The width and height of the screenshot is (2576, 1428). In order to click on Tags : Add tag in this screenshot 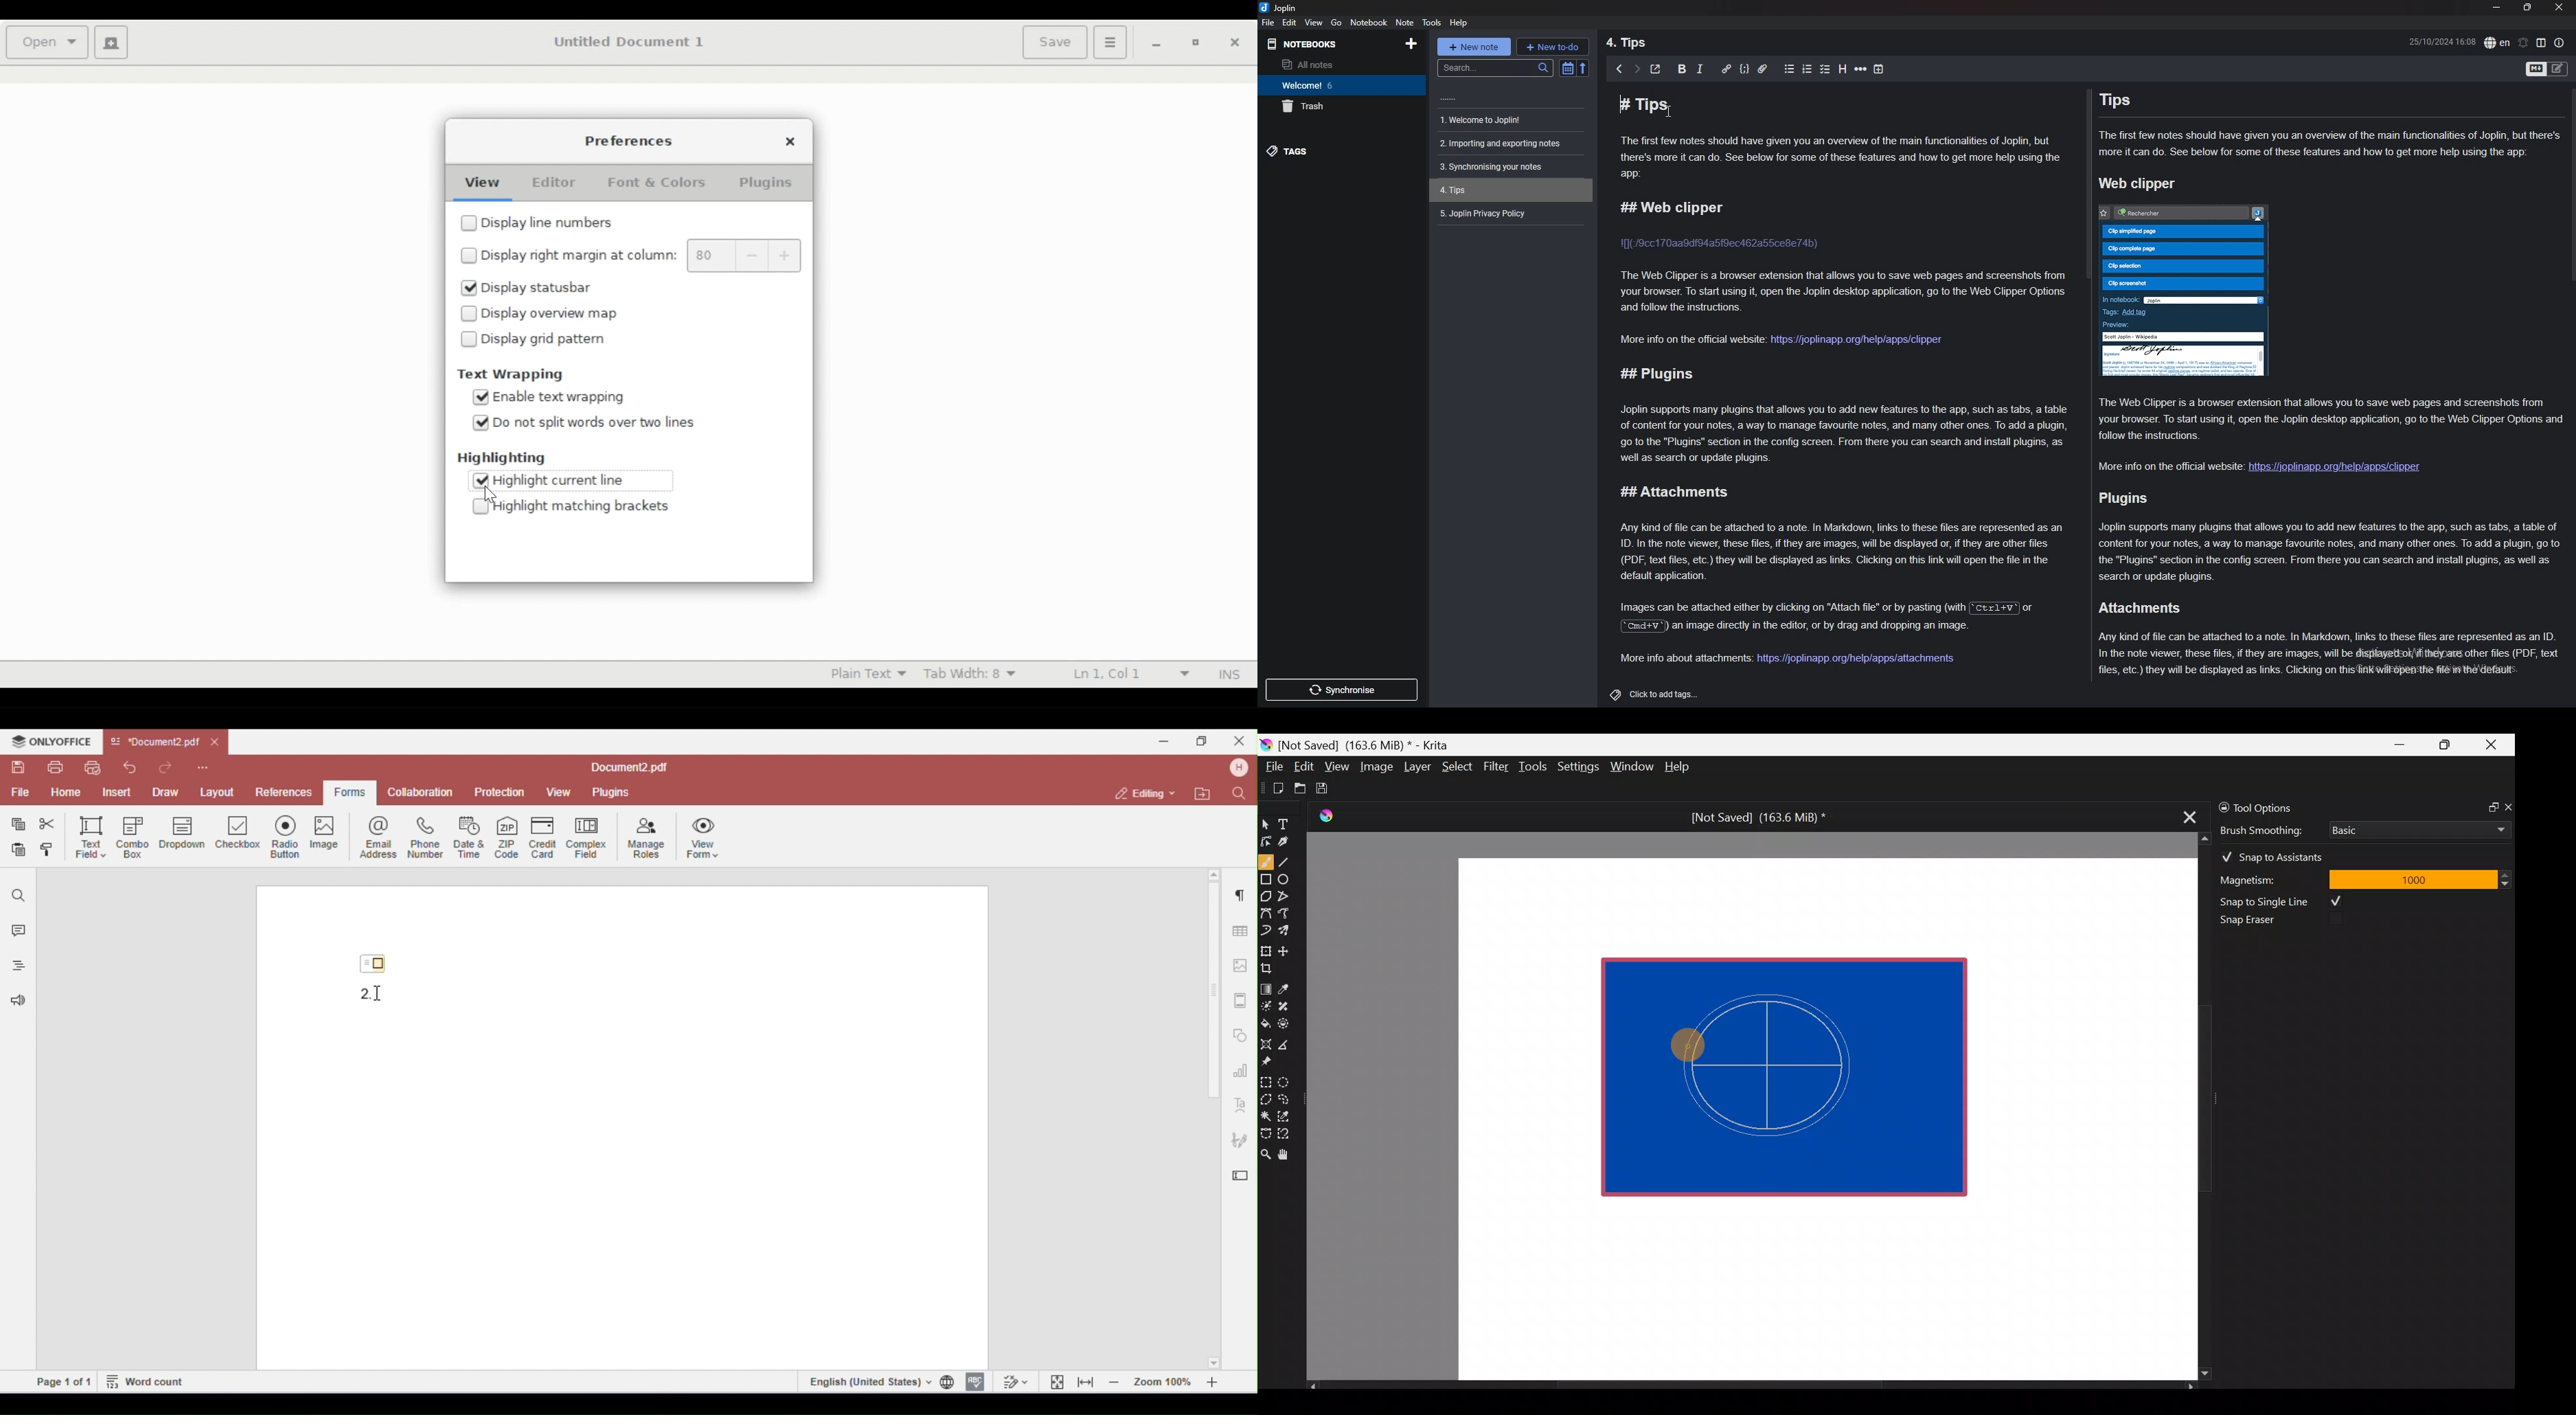, I will do `click(2180, 315)`.